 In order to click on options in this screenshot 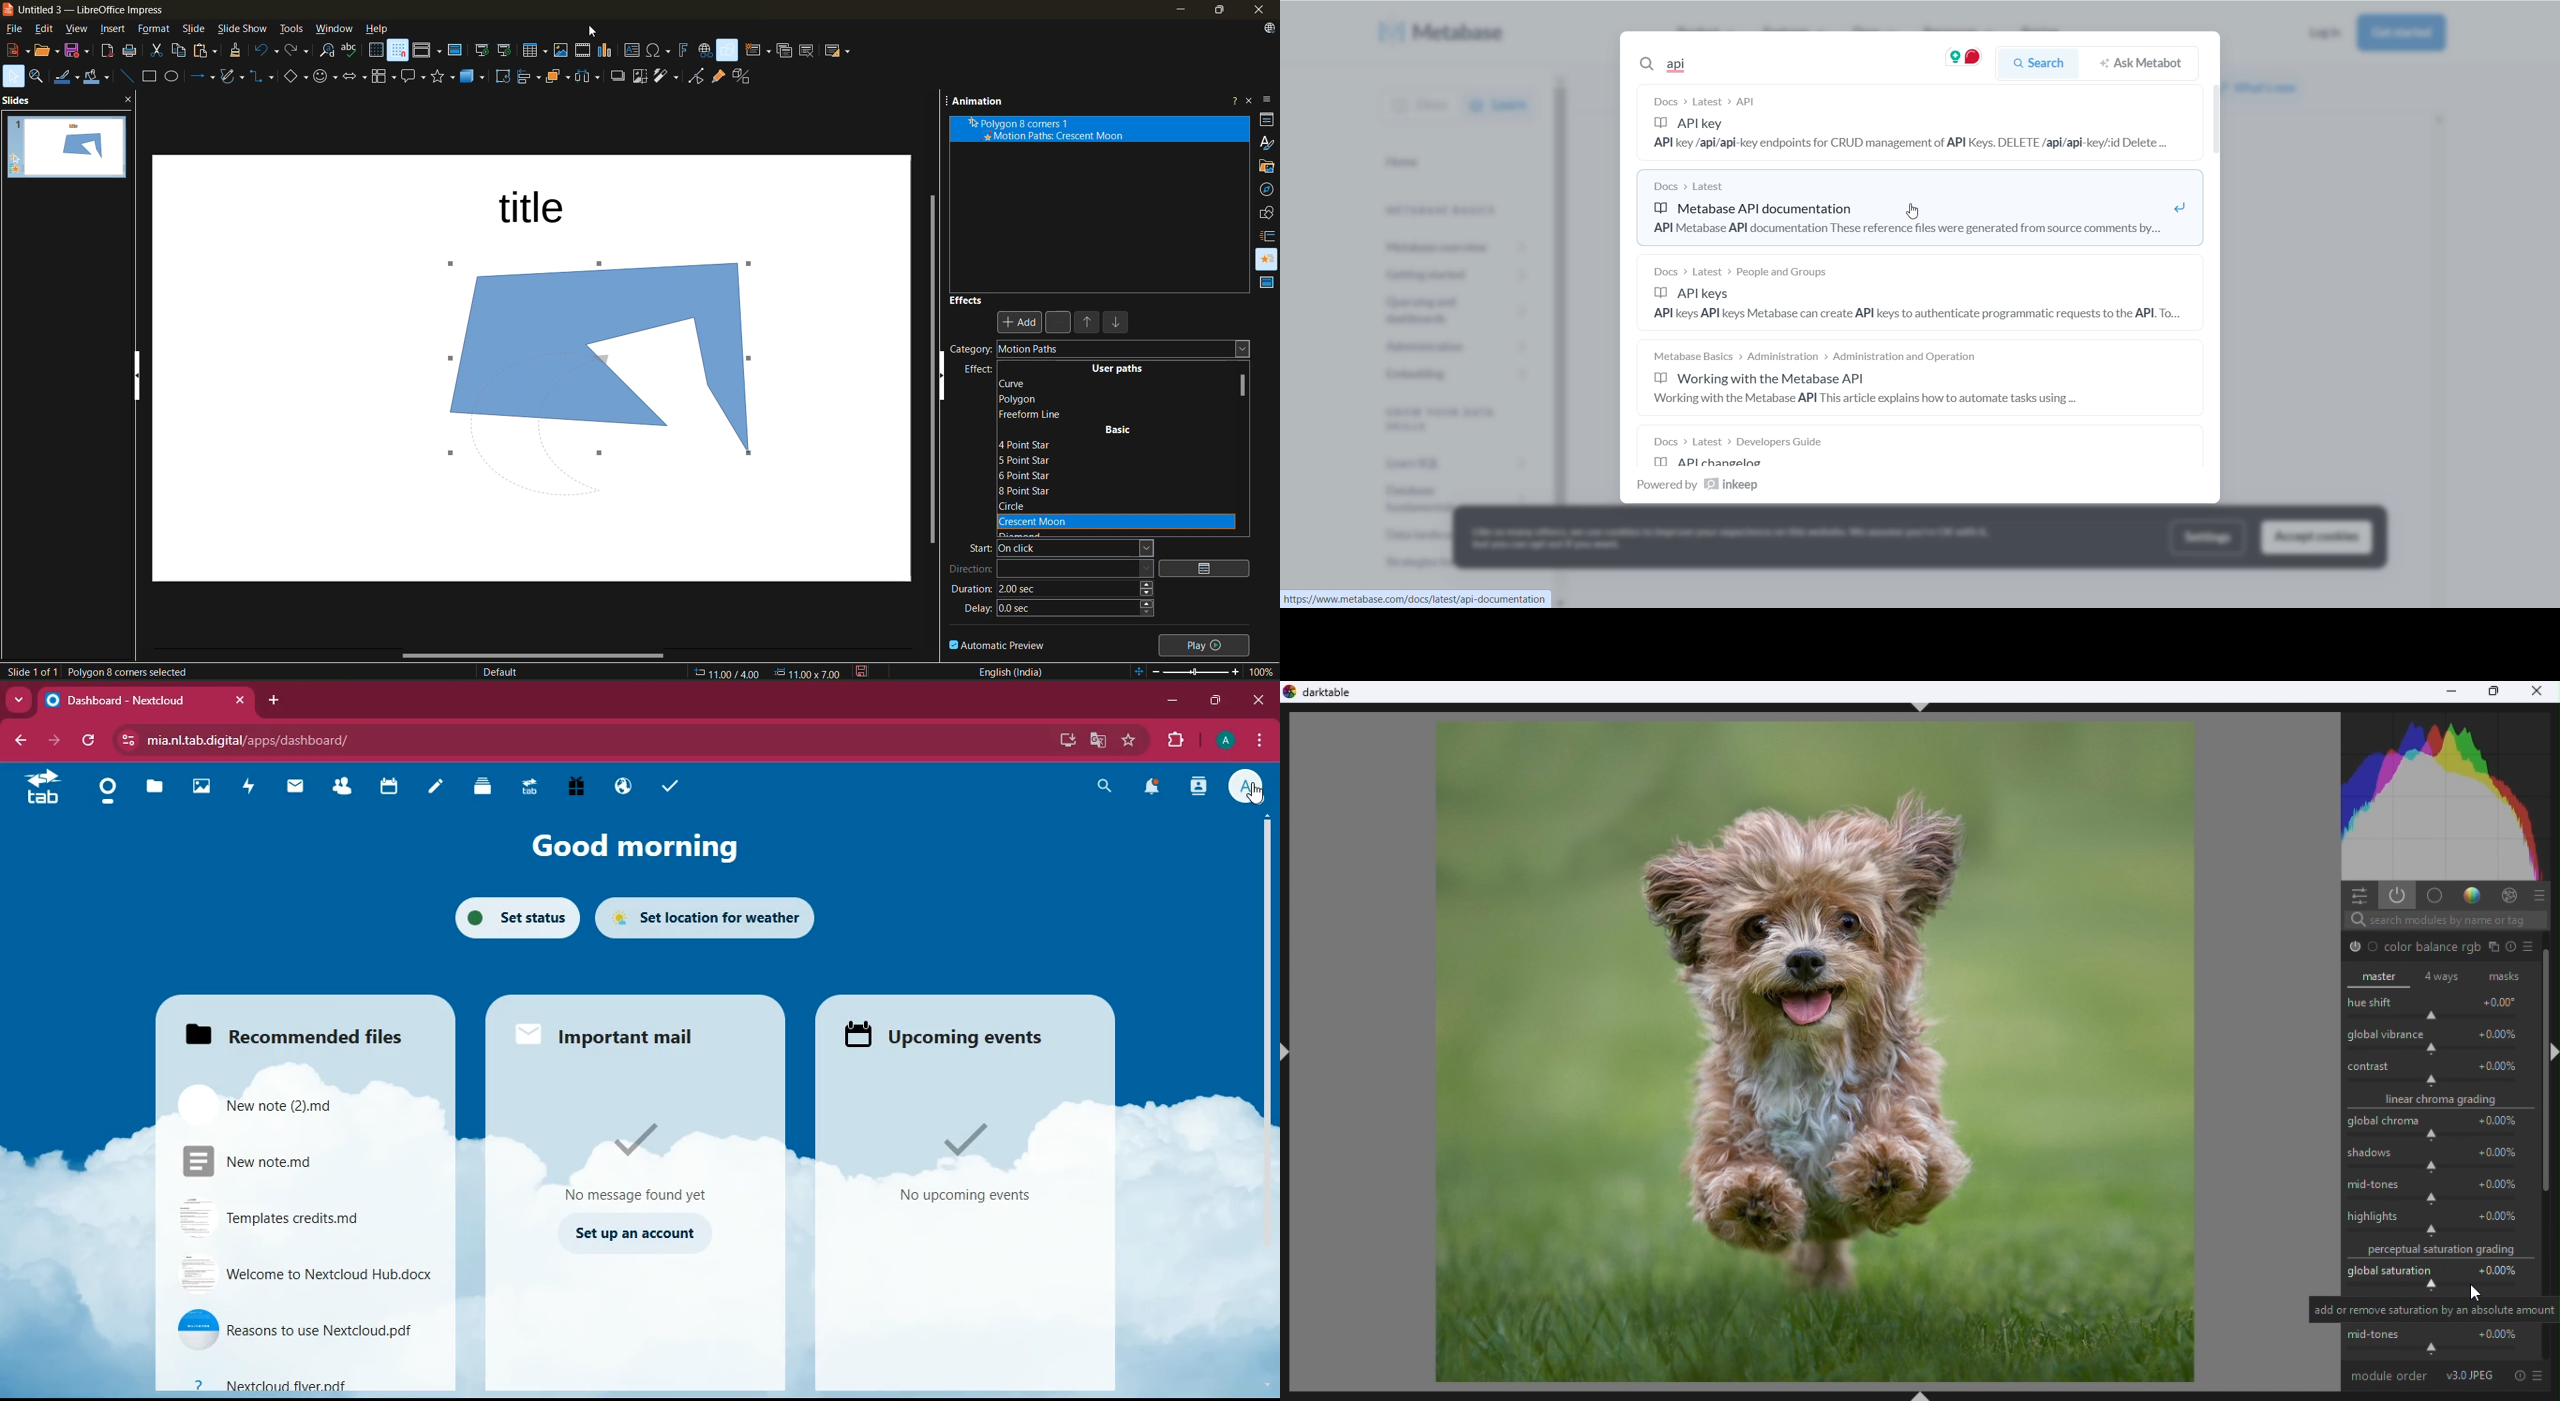, I will do `click(1207, 569)`.